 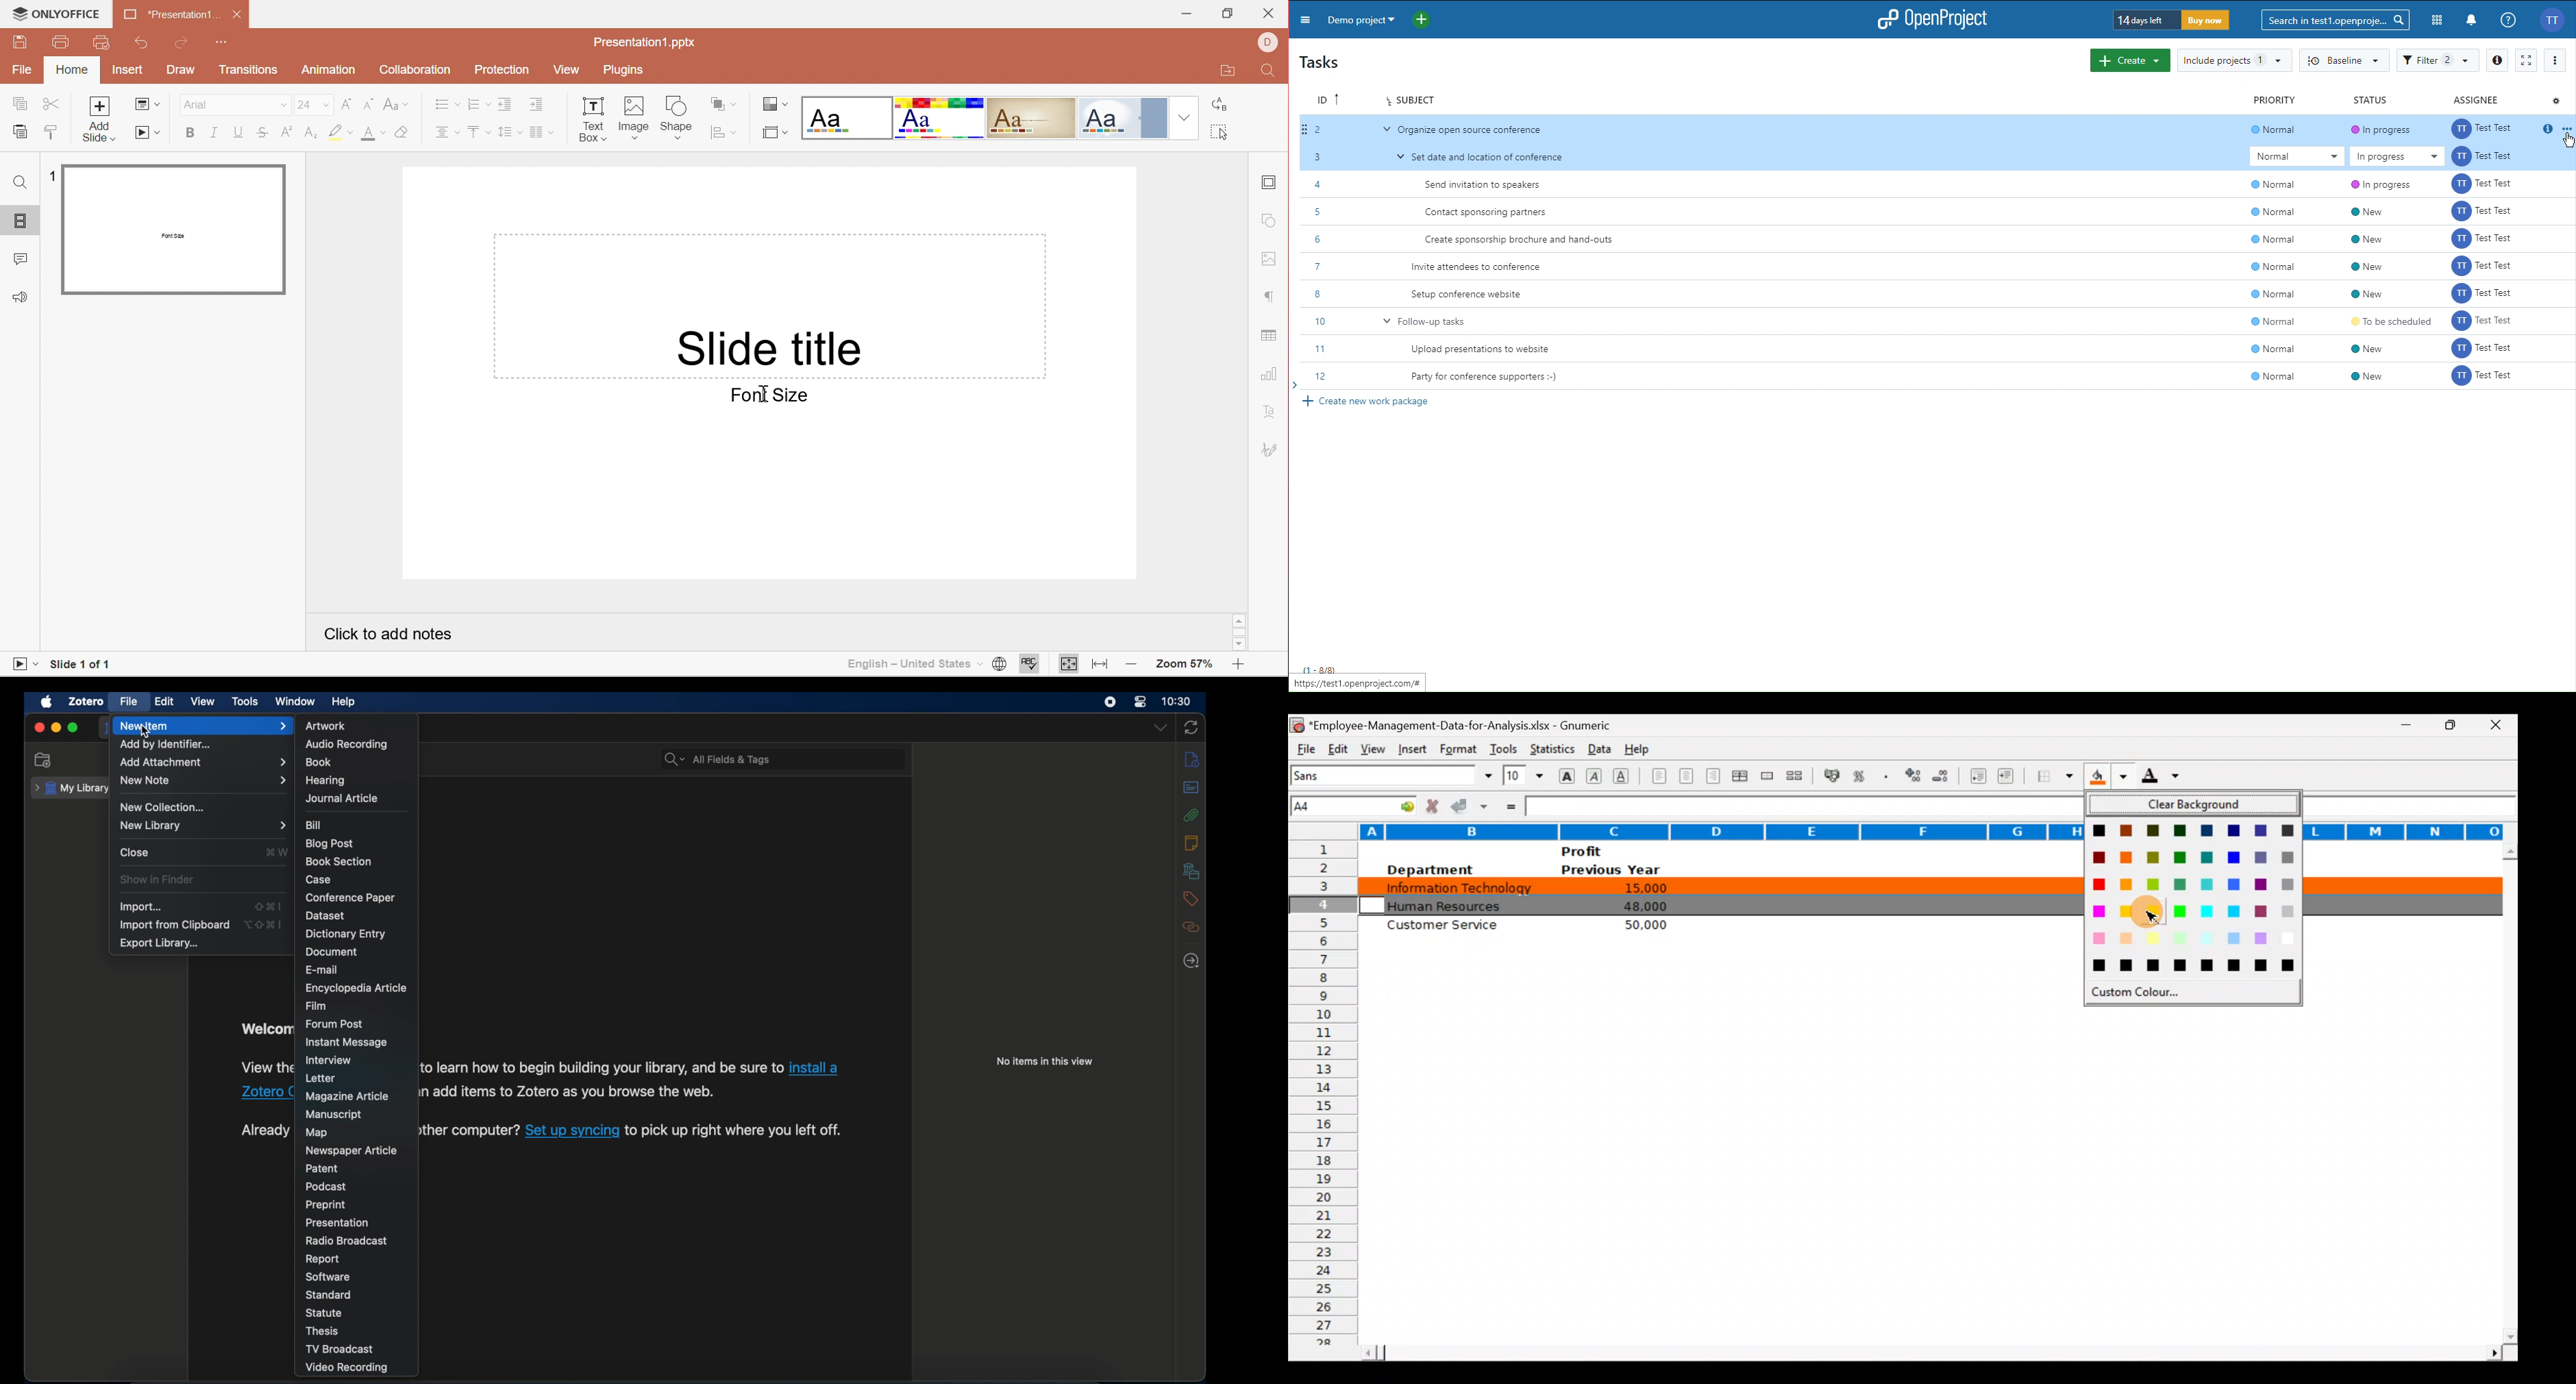 I want to click on Slides, so click(x=22, y=222).